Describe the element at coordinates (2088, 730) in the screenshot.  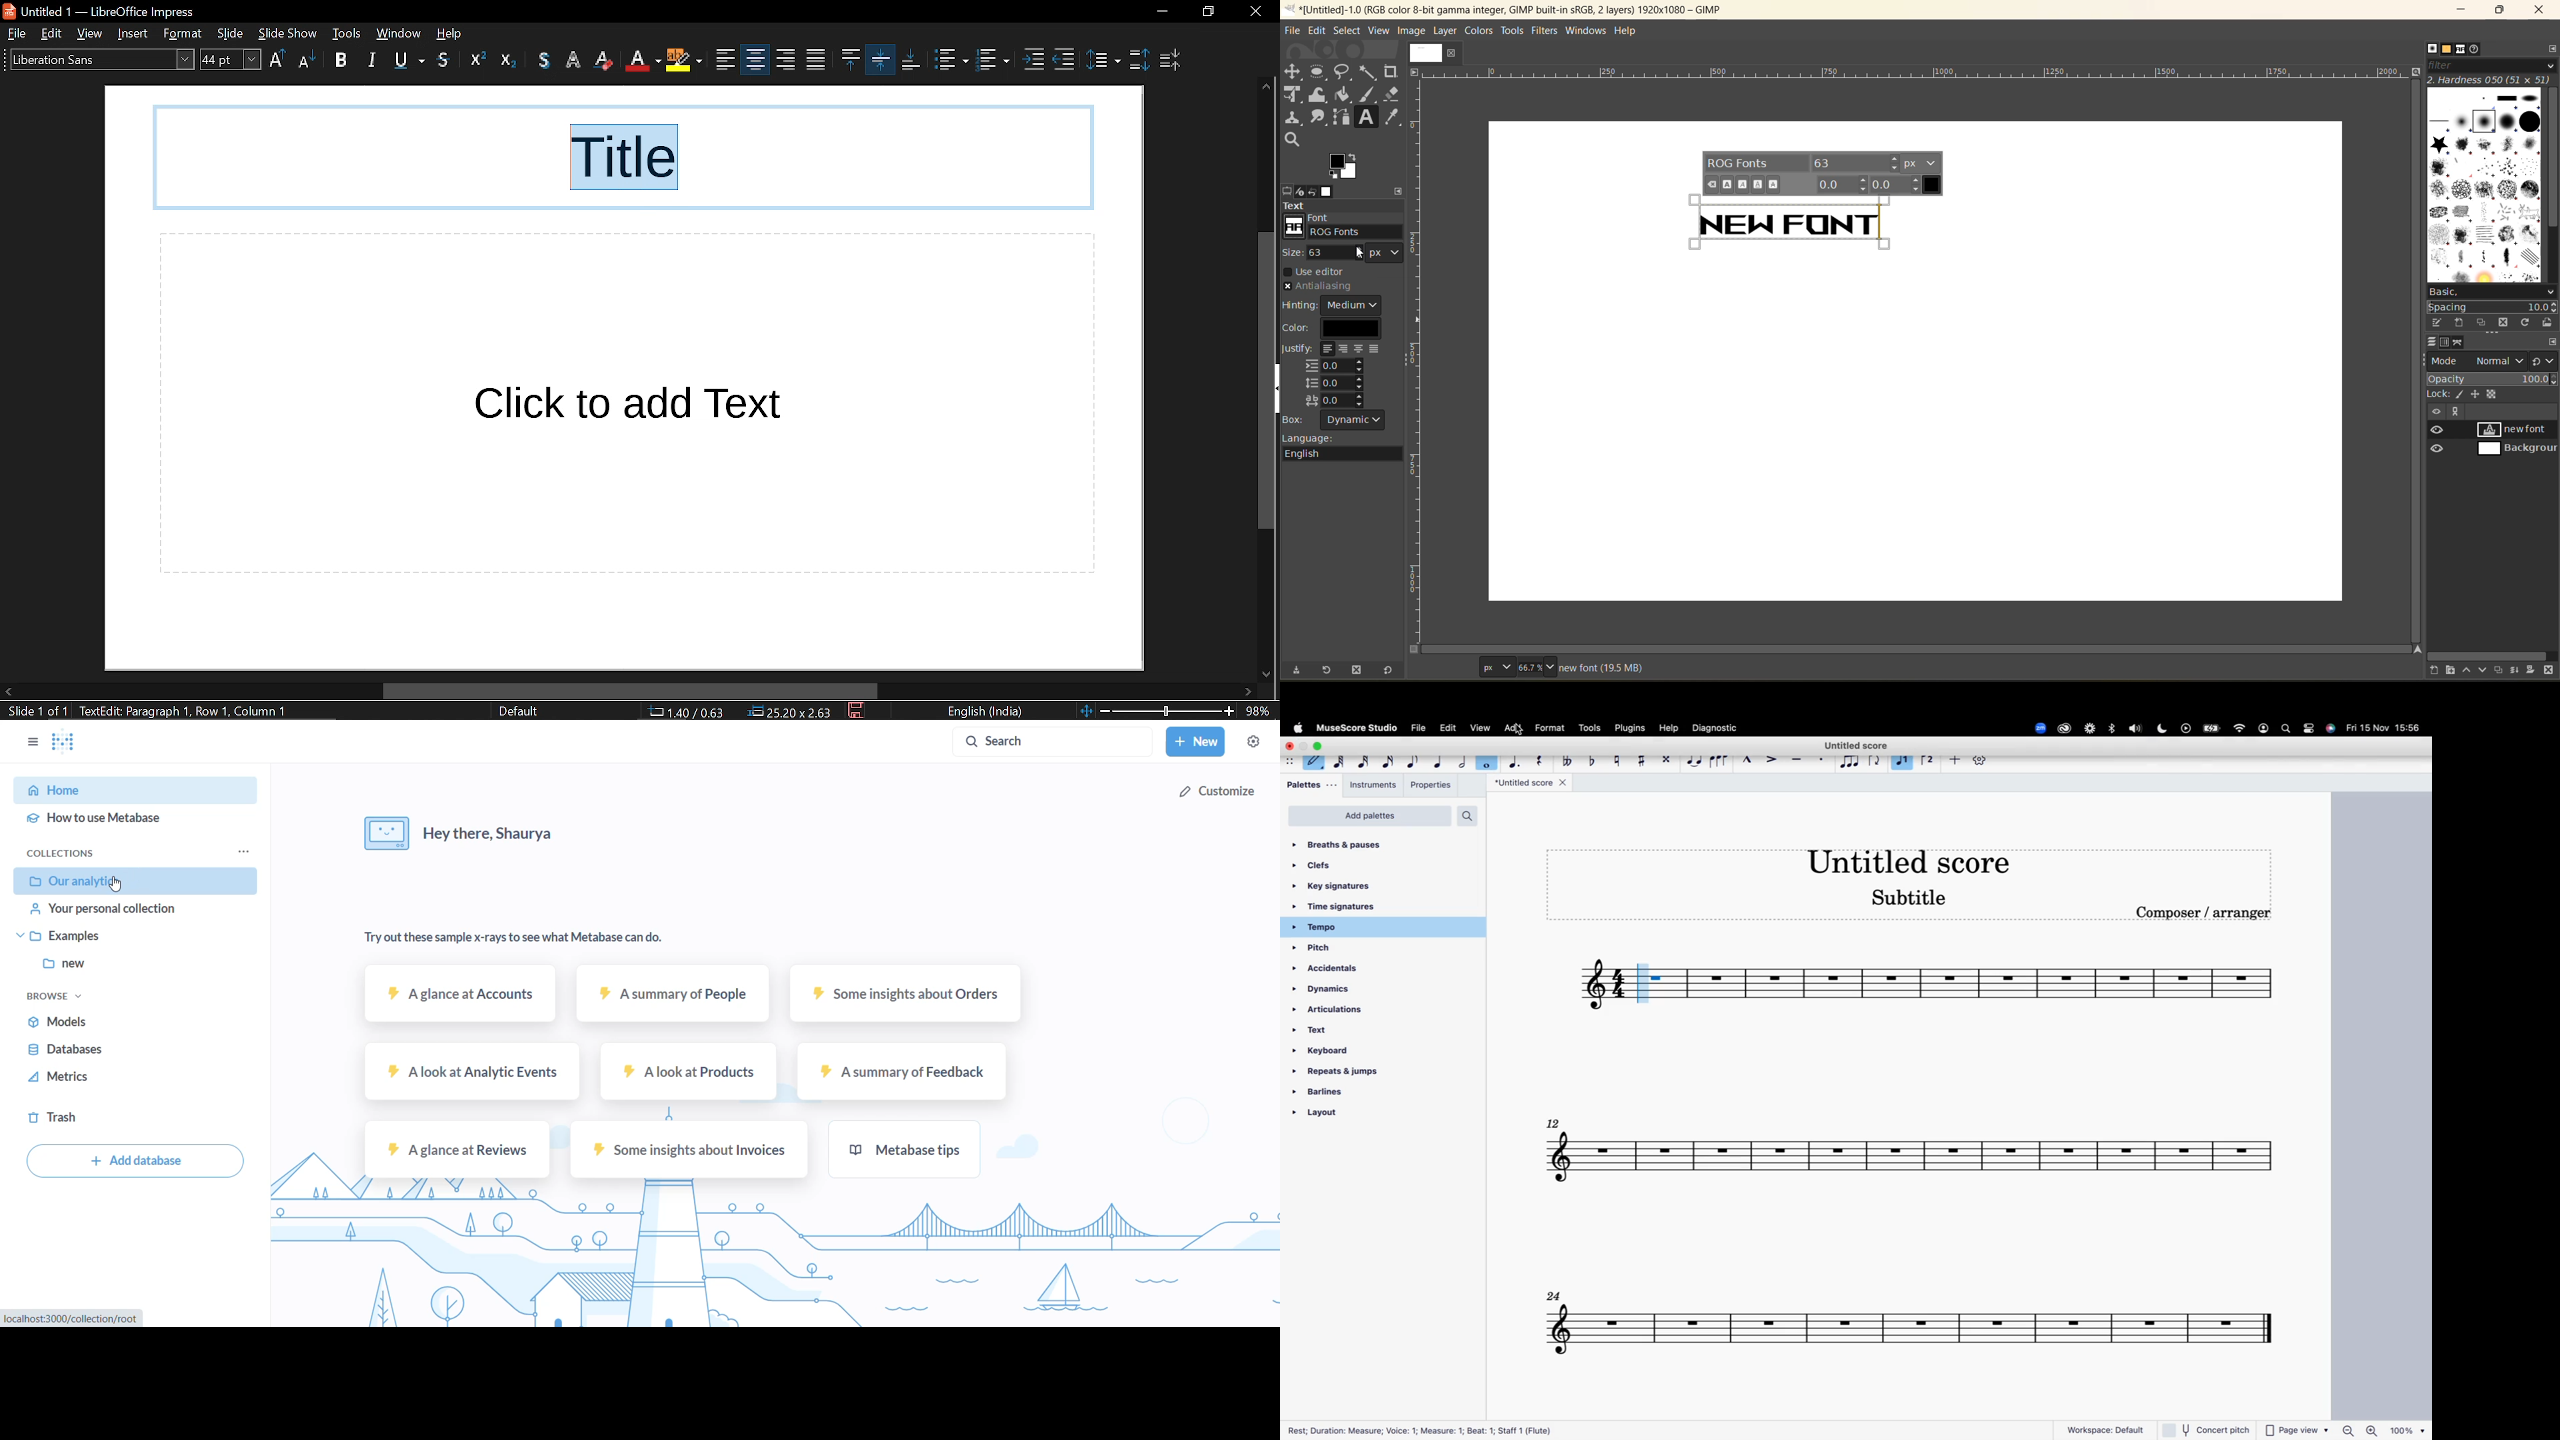
I see `loom` at that location.